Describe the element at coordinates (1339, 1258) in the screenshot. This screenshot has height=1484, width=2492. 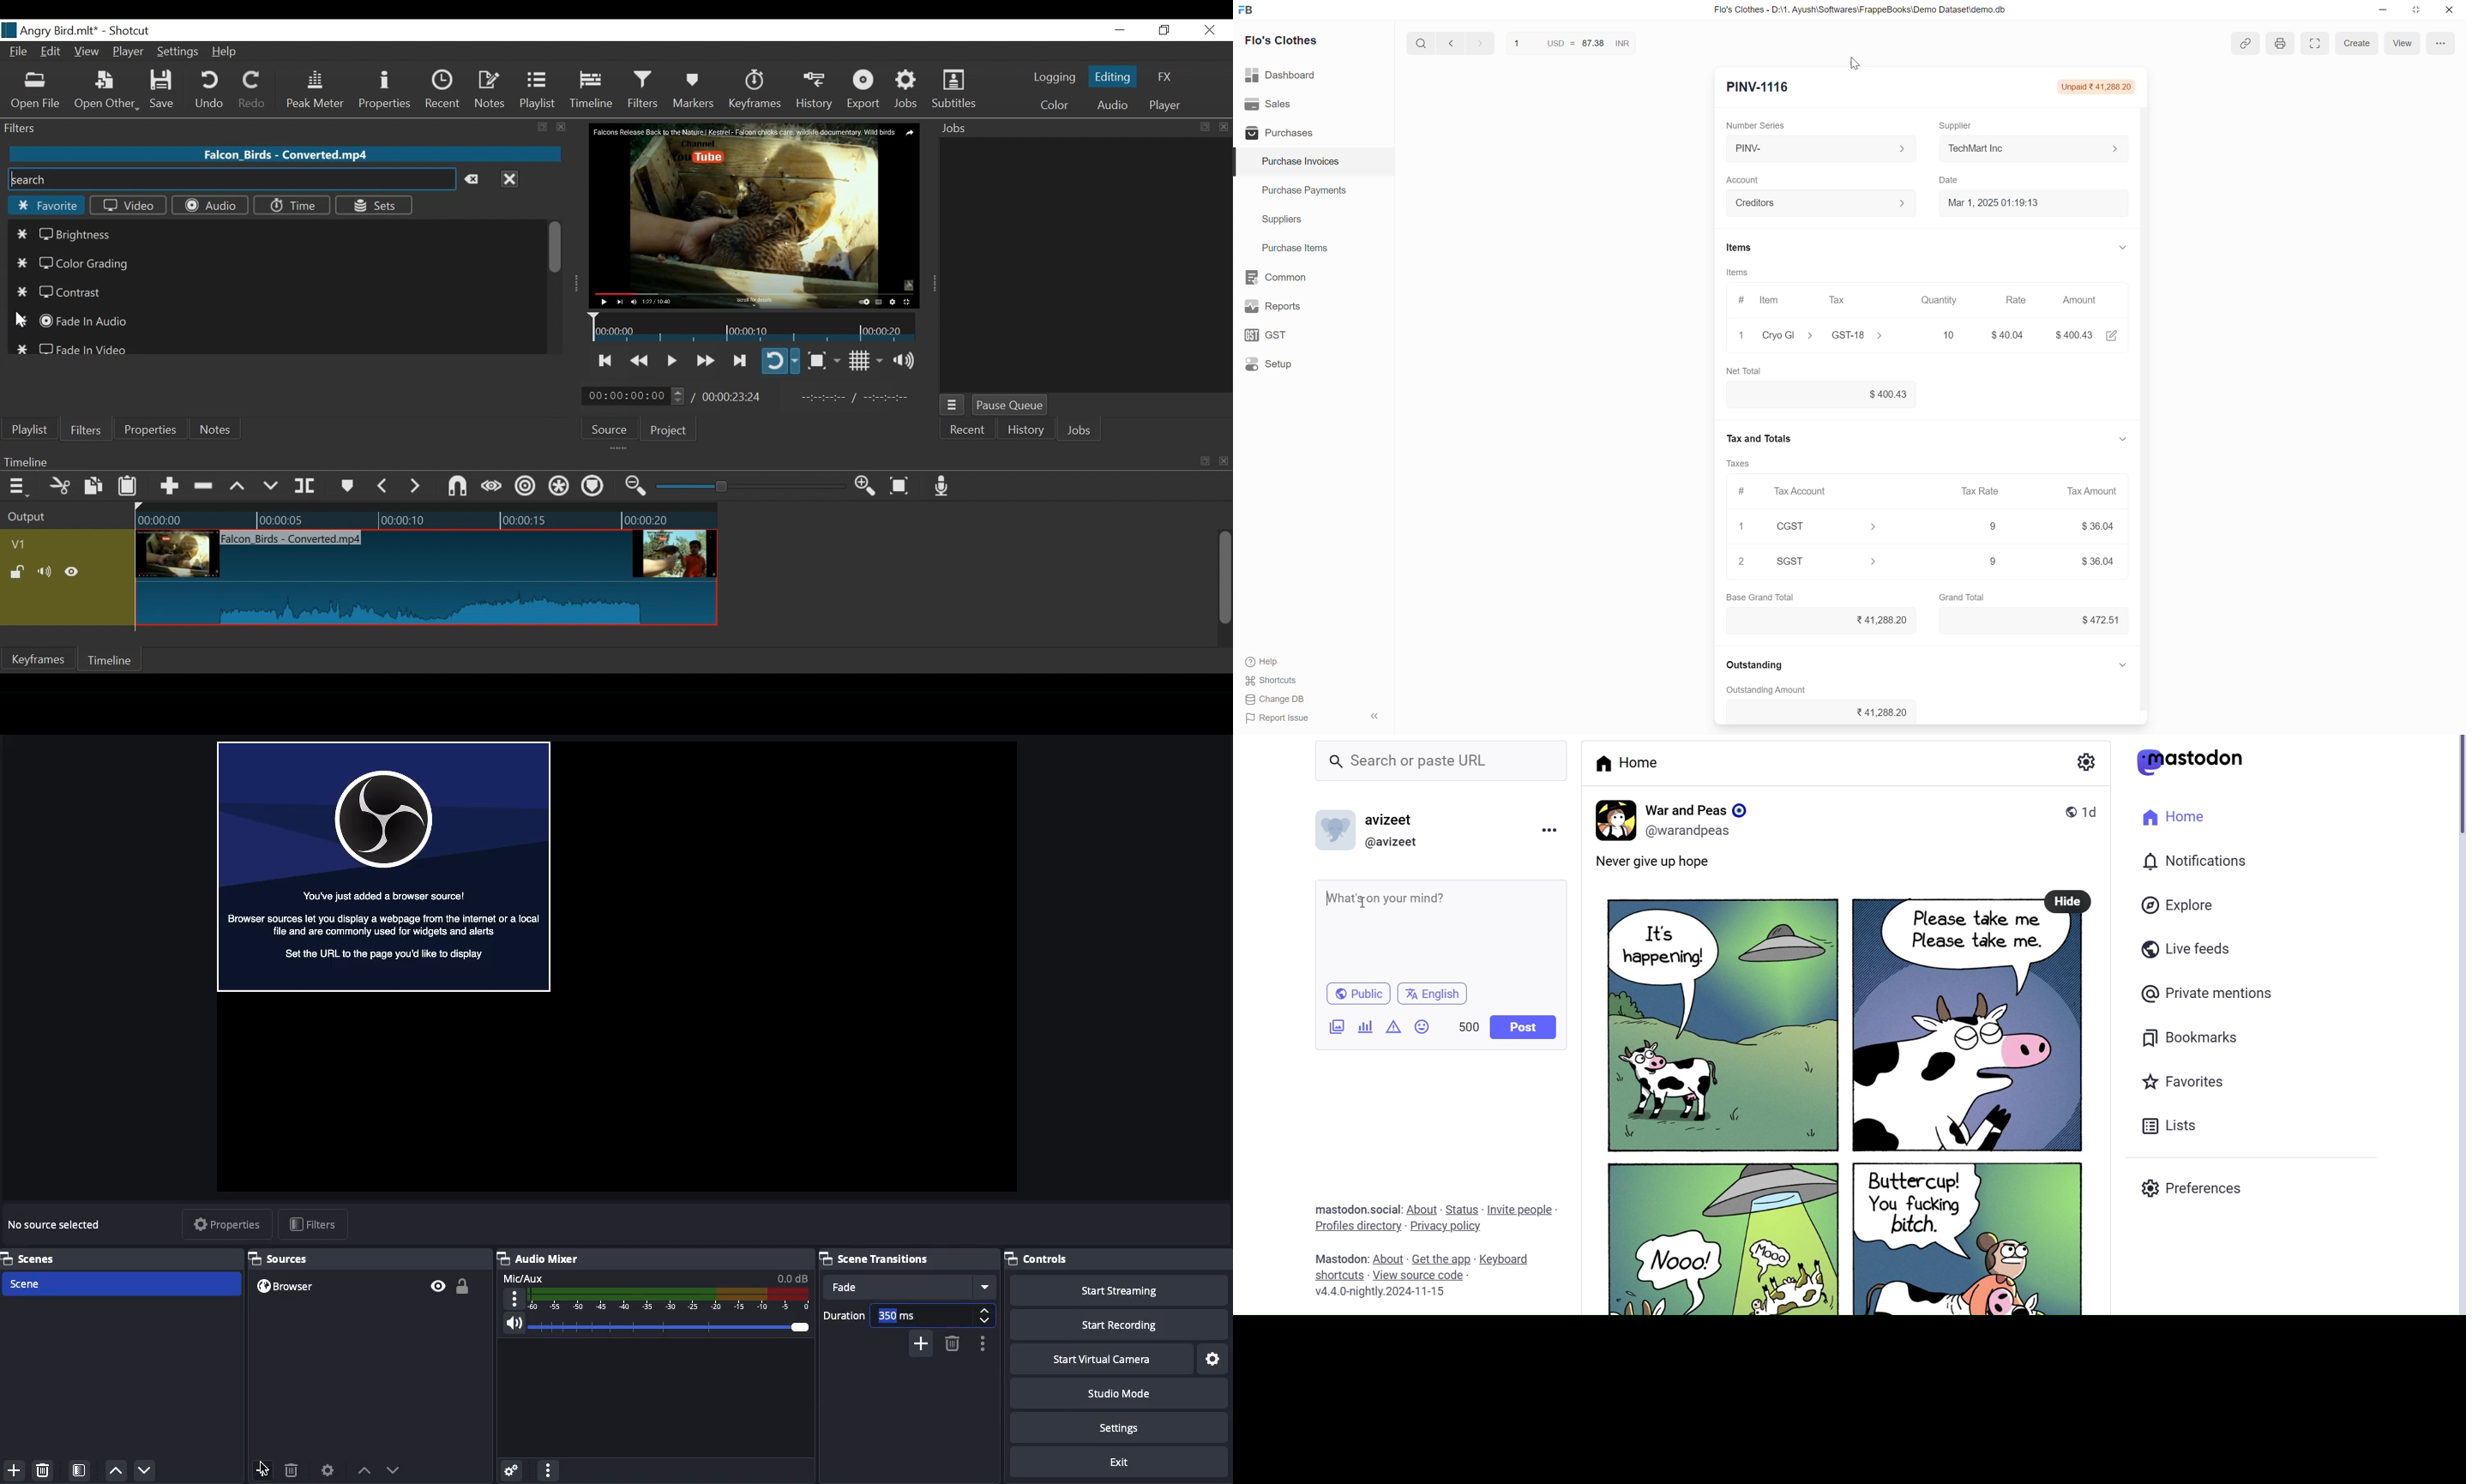
I see `mastodon` at that location.